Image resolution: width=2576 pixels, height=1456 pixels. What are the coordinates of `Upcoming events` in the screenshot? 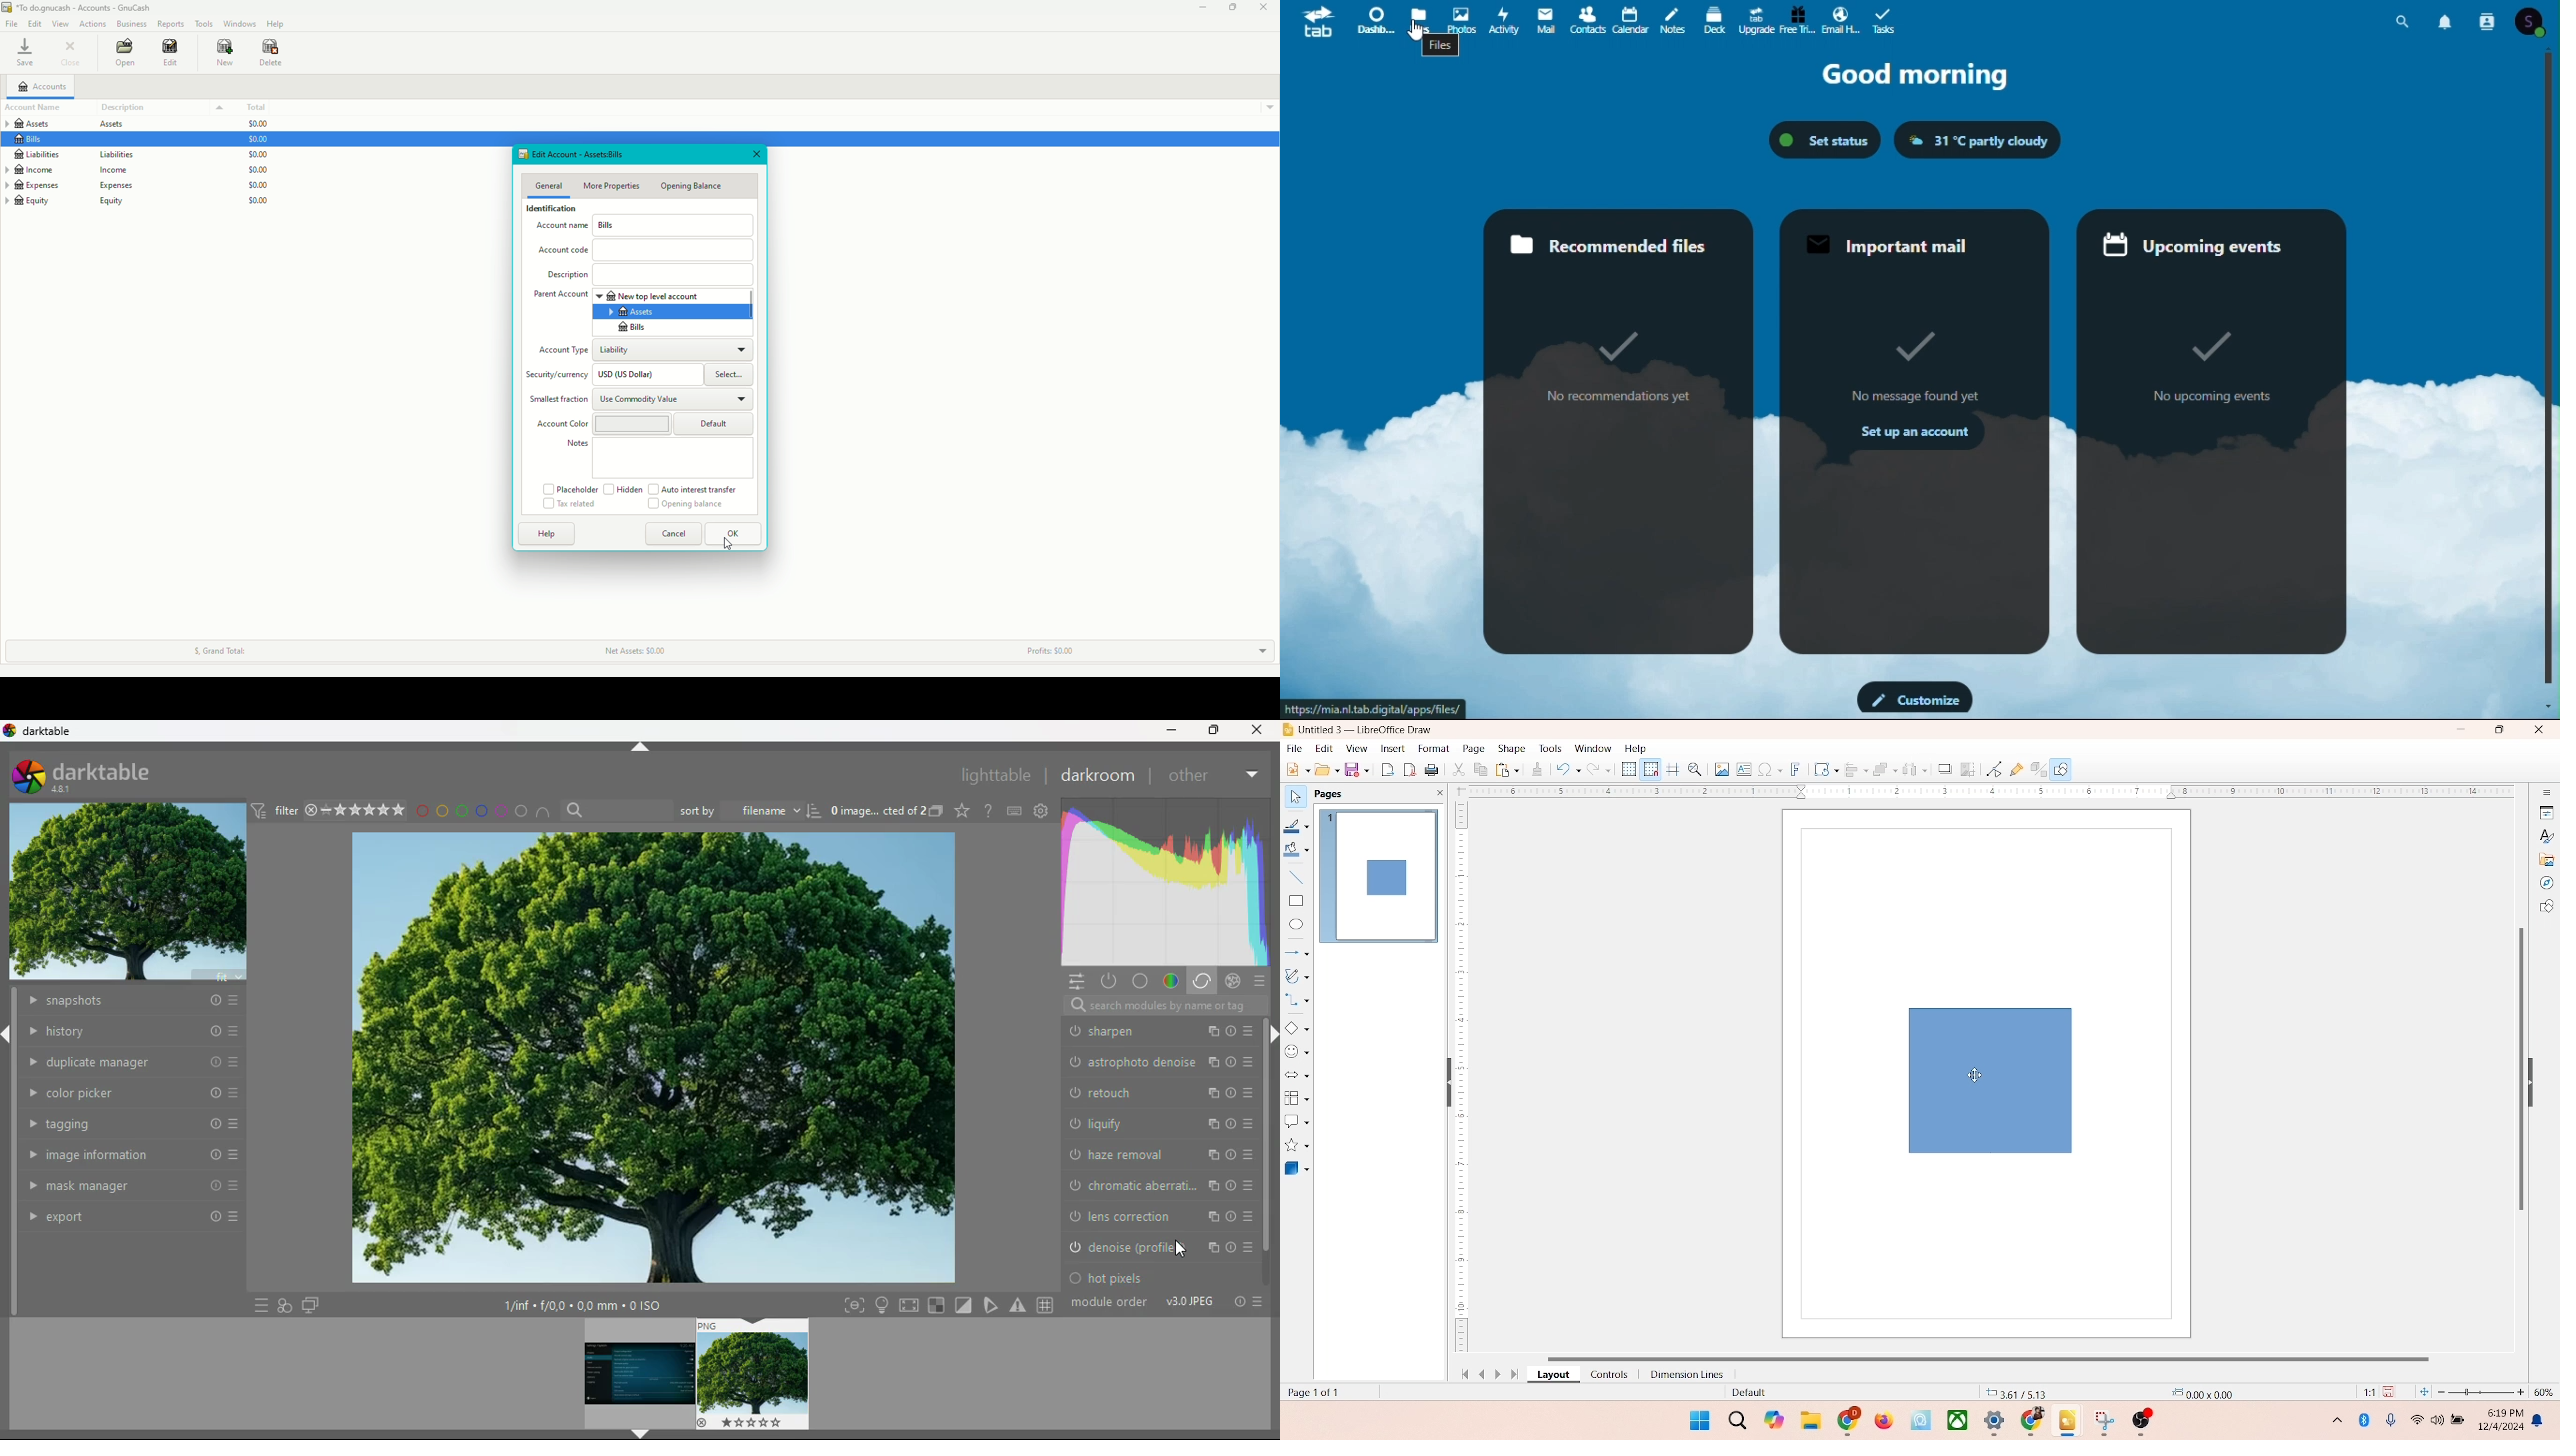 It's located at (2210, 247).